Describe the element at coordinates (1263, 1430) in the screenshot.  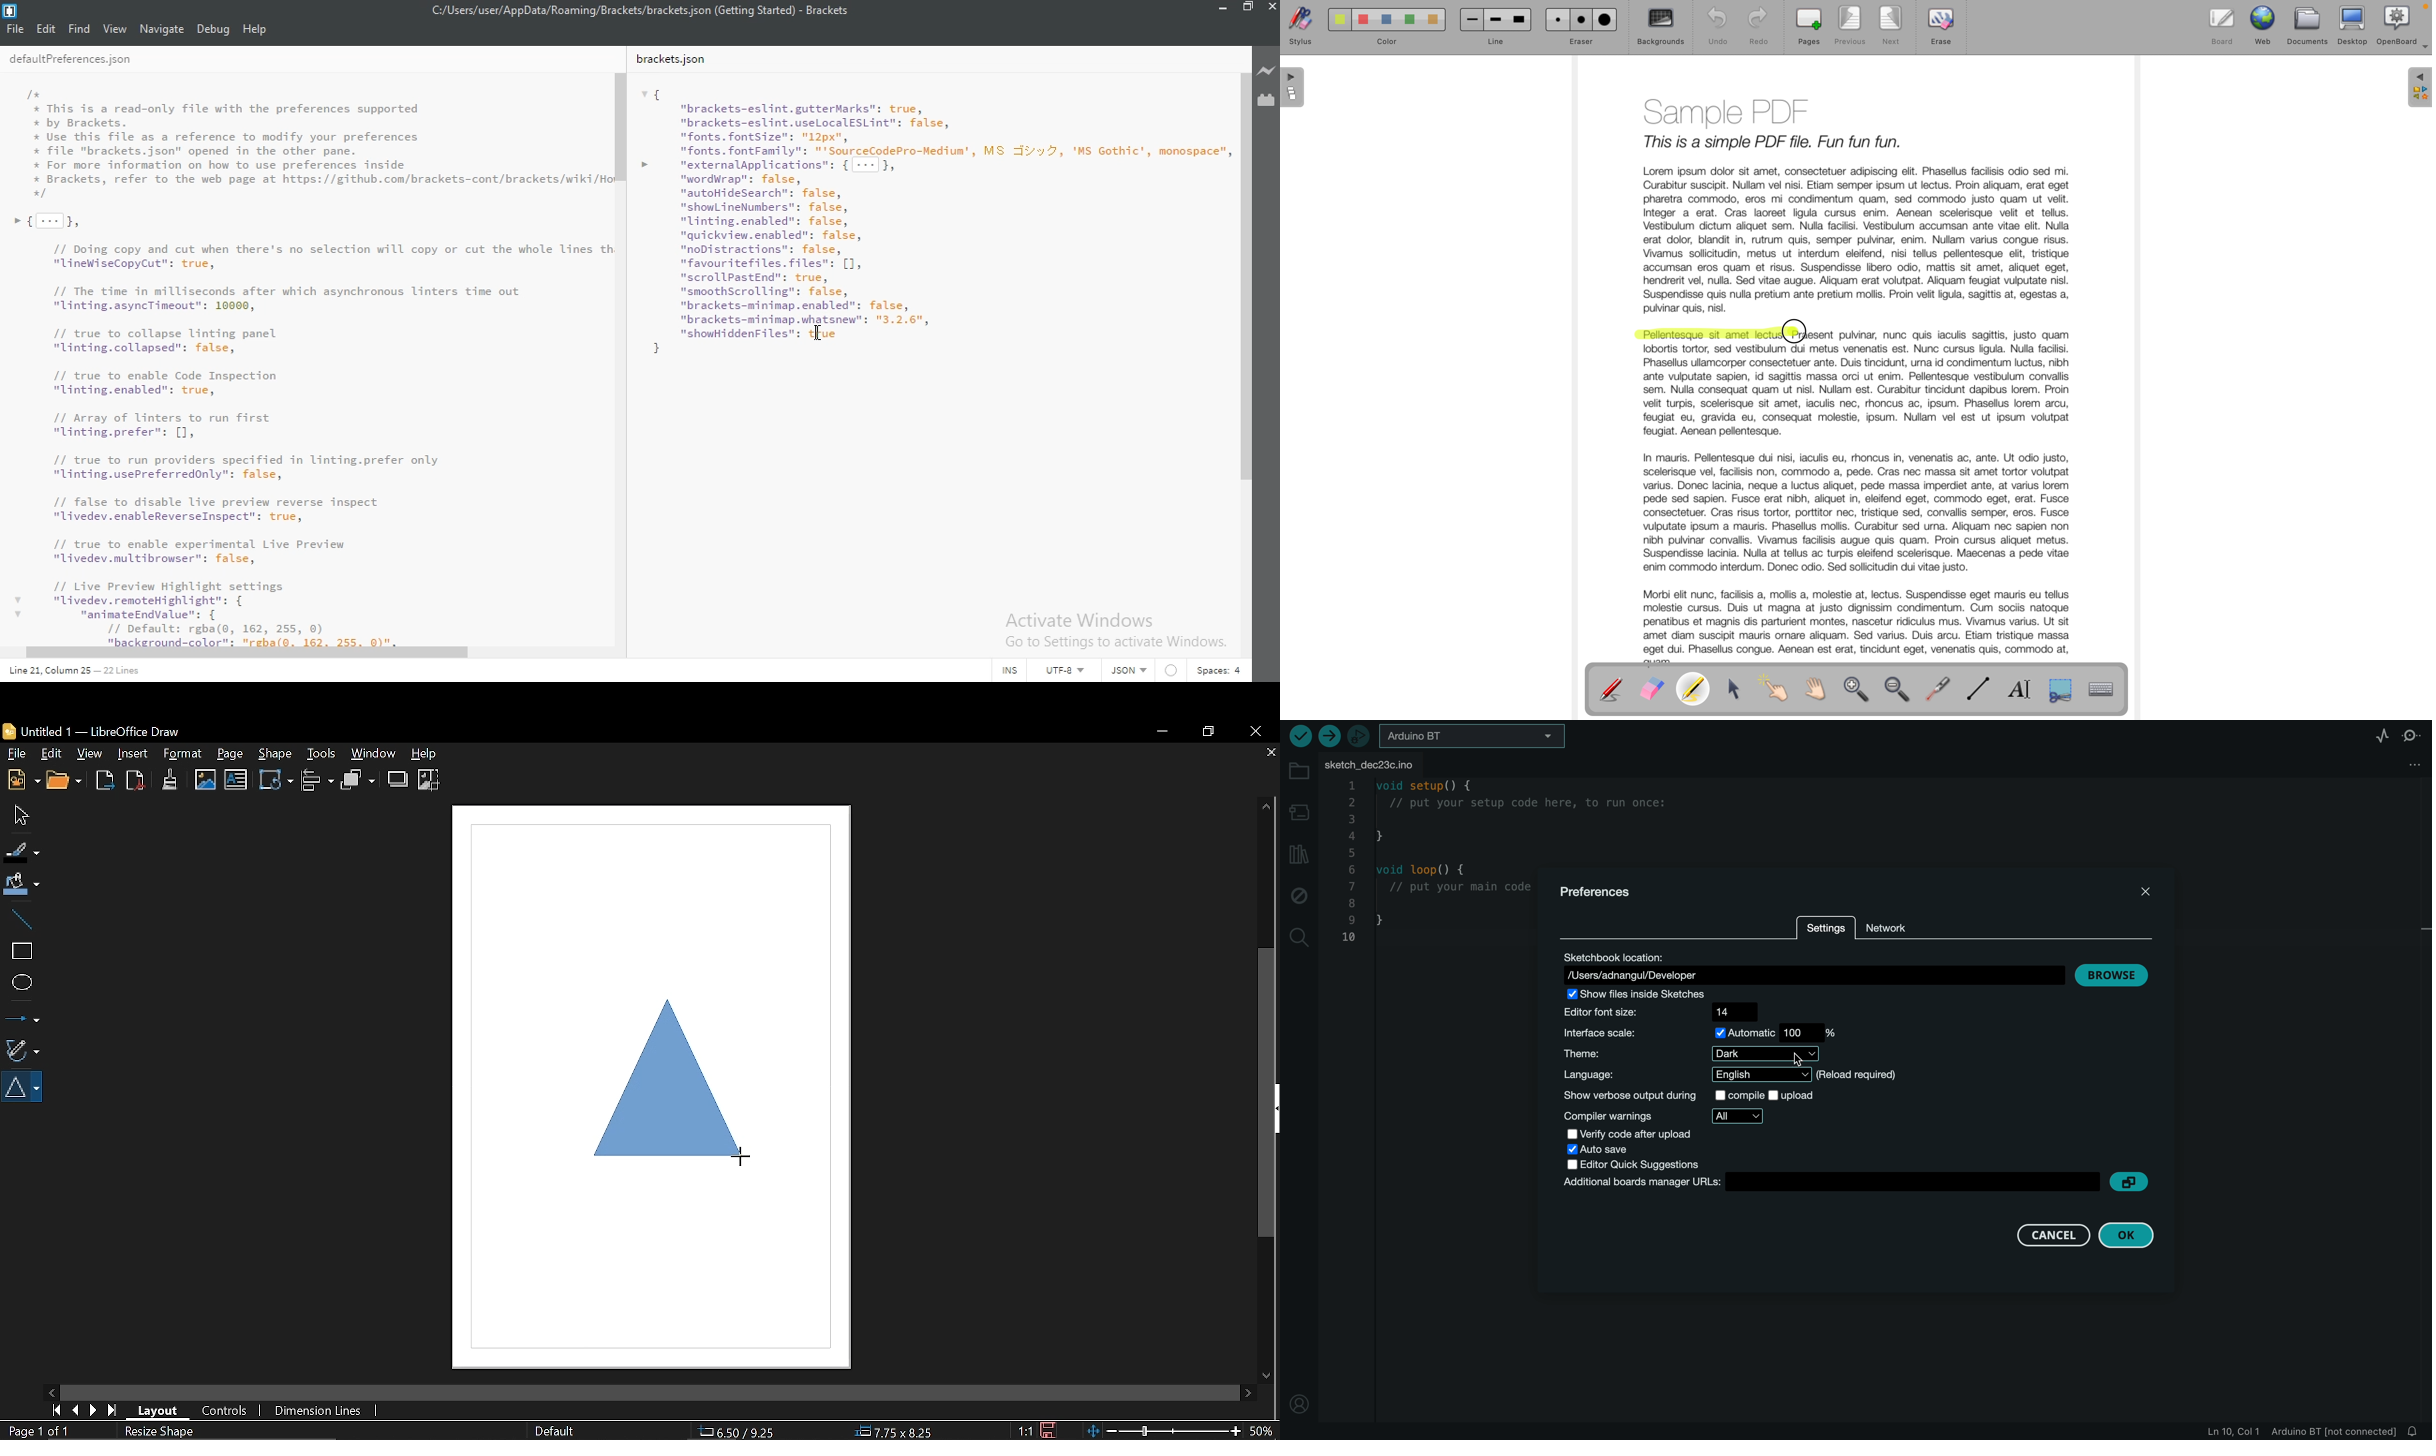
I see `Zoom` at that location.